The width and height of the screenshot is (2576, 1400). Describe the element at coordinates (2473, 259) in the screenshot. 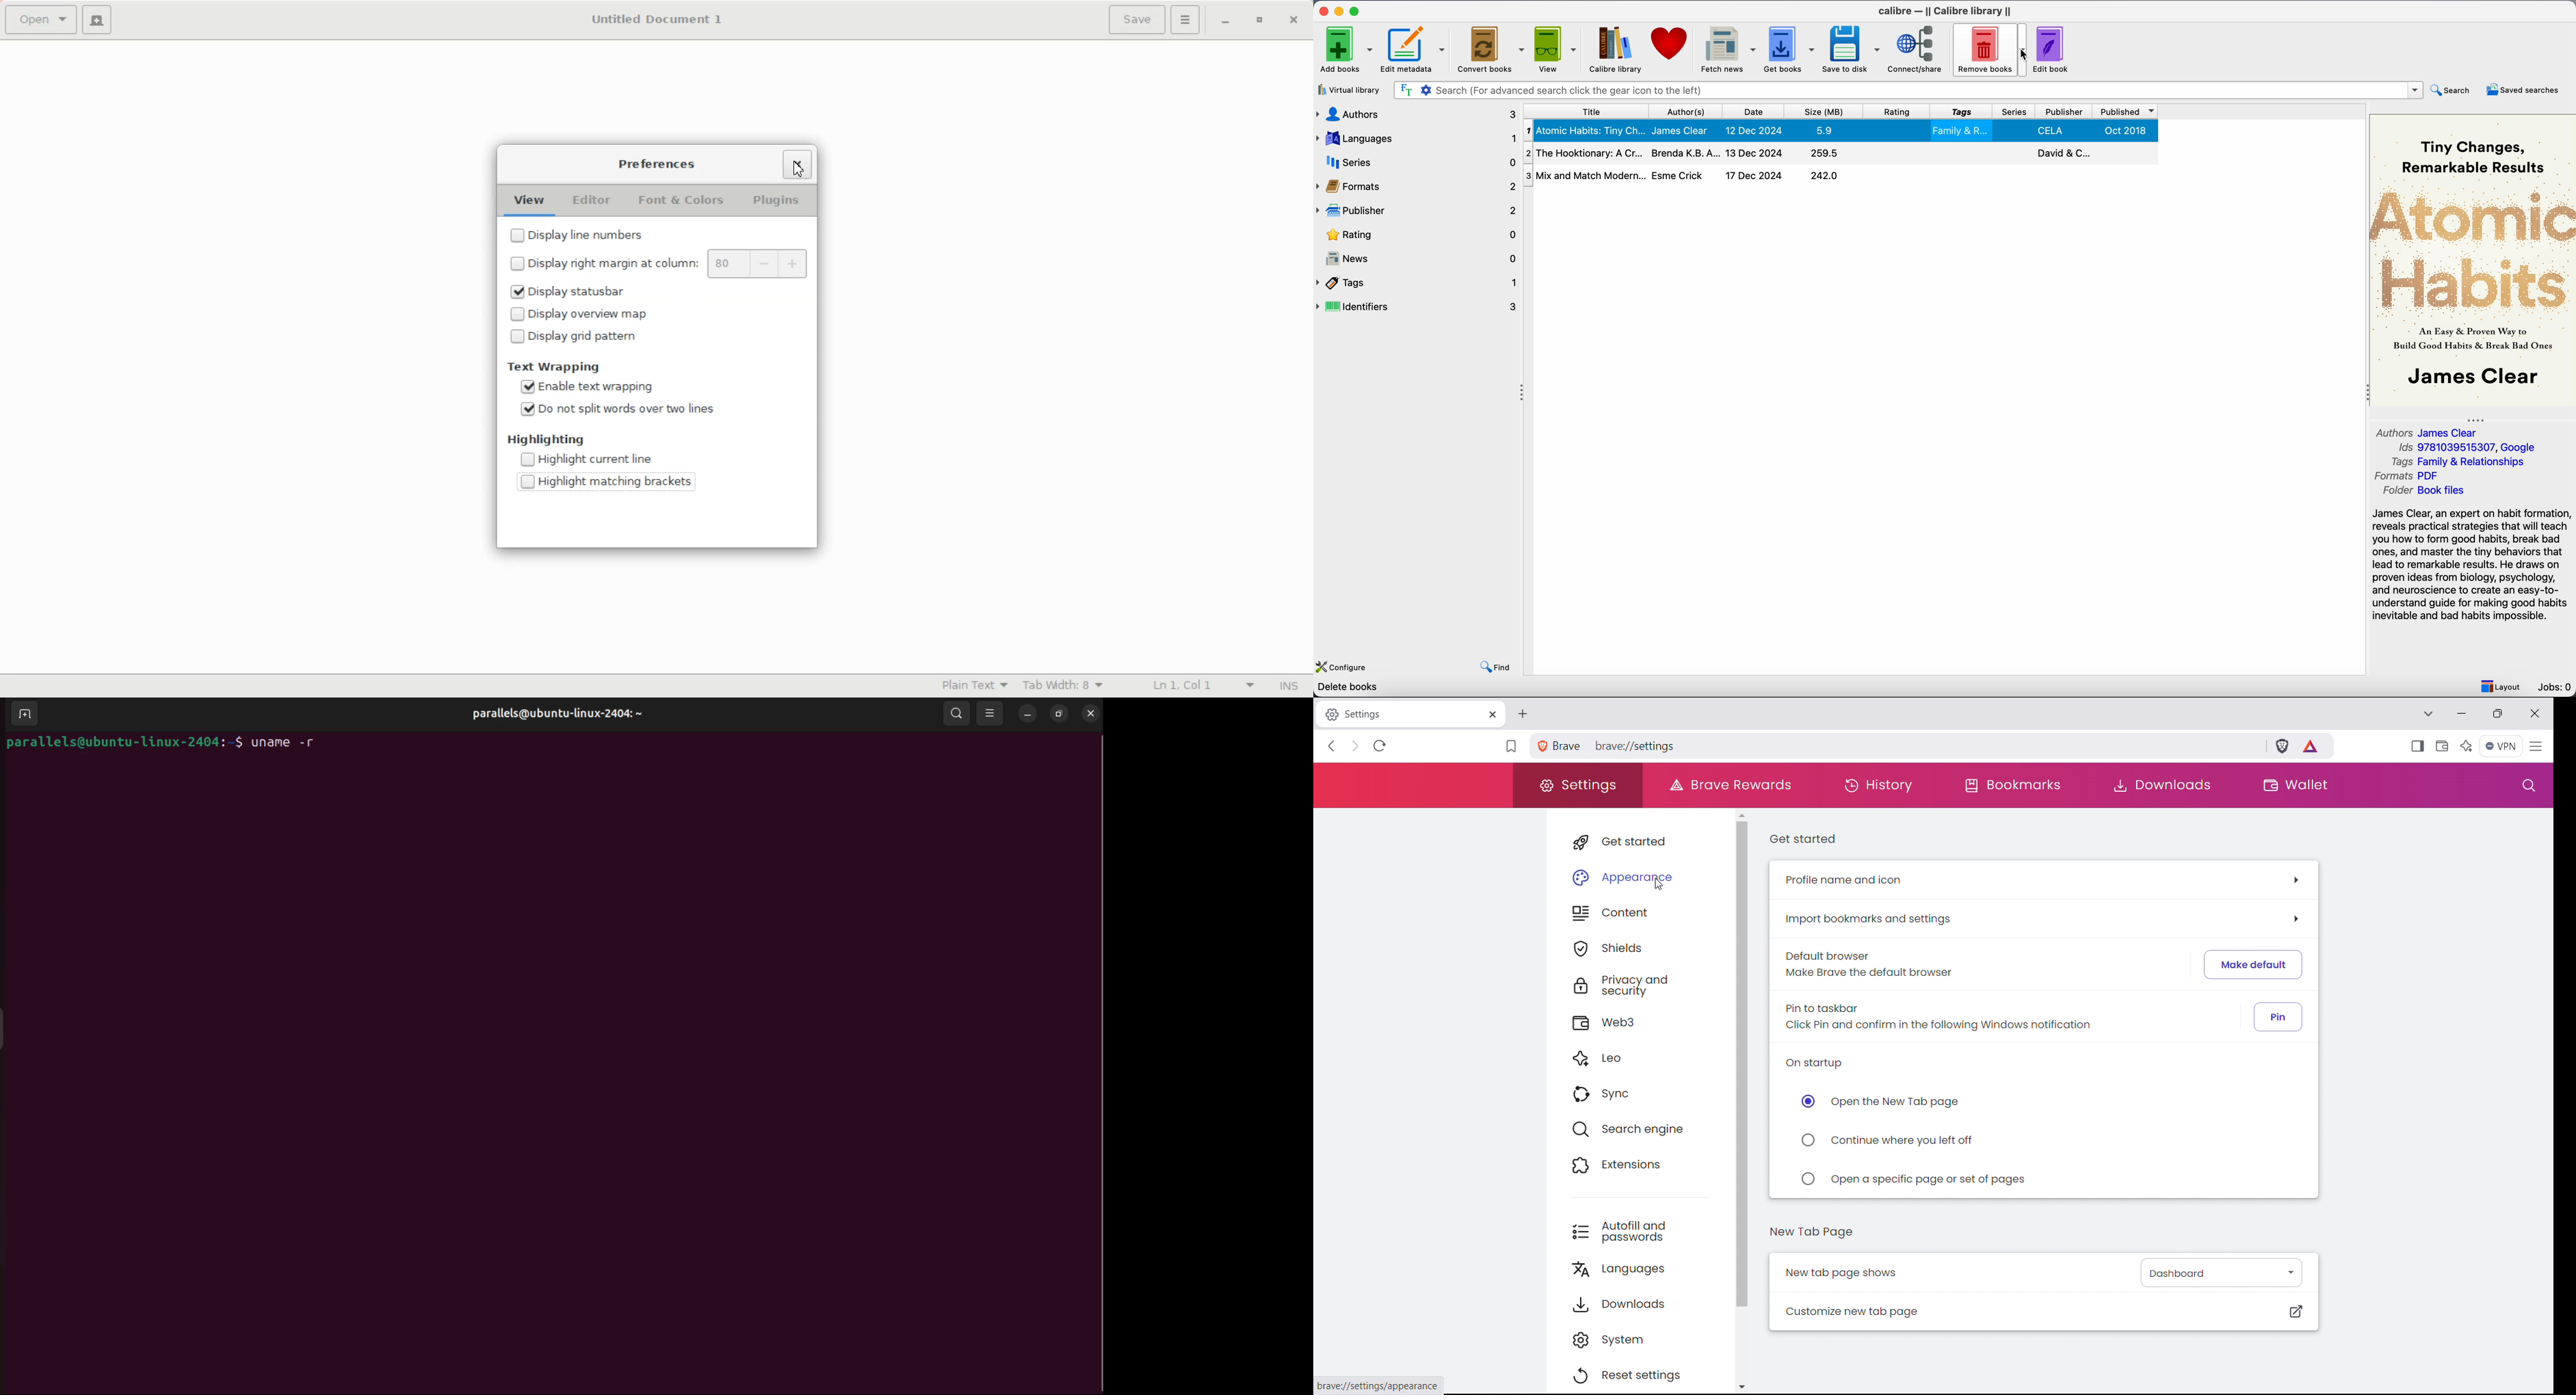

I see `book cover preview` at that location.